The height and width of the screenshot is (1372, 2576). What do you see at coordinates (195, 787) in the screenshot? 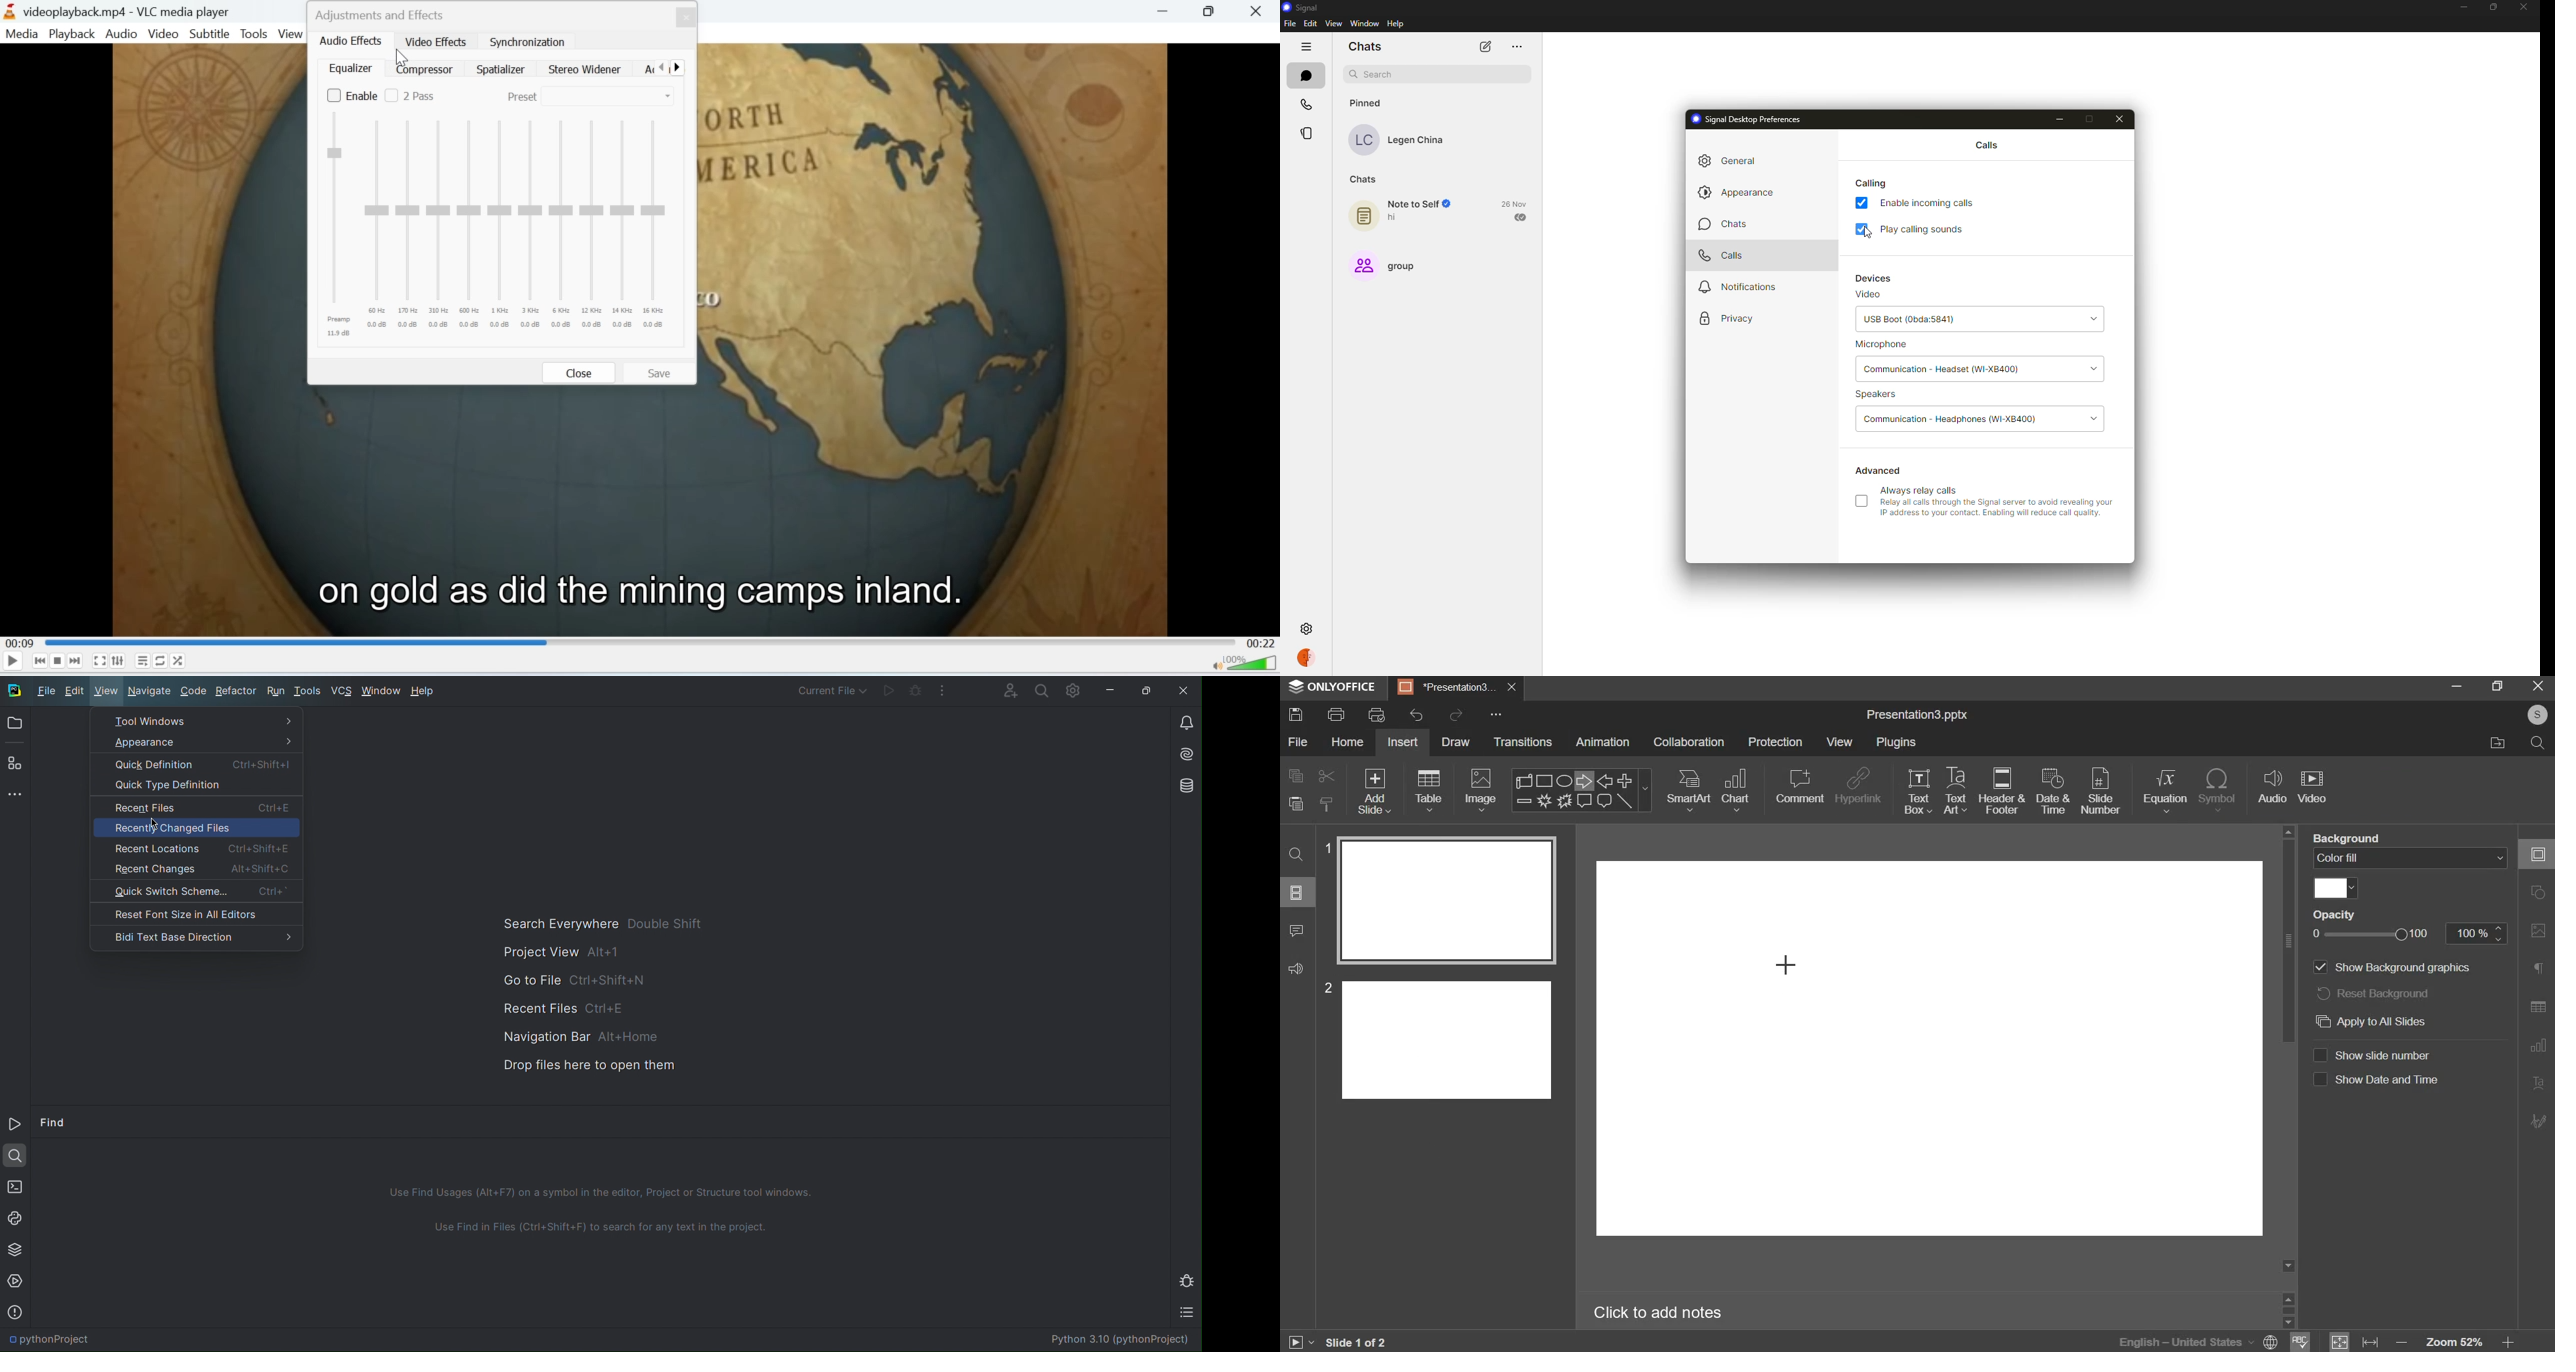
I see `Quick Type Definition` at bounding box center [195, 787].